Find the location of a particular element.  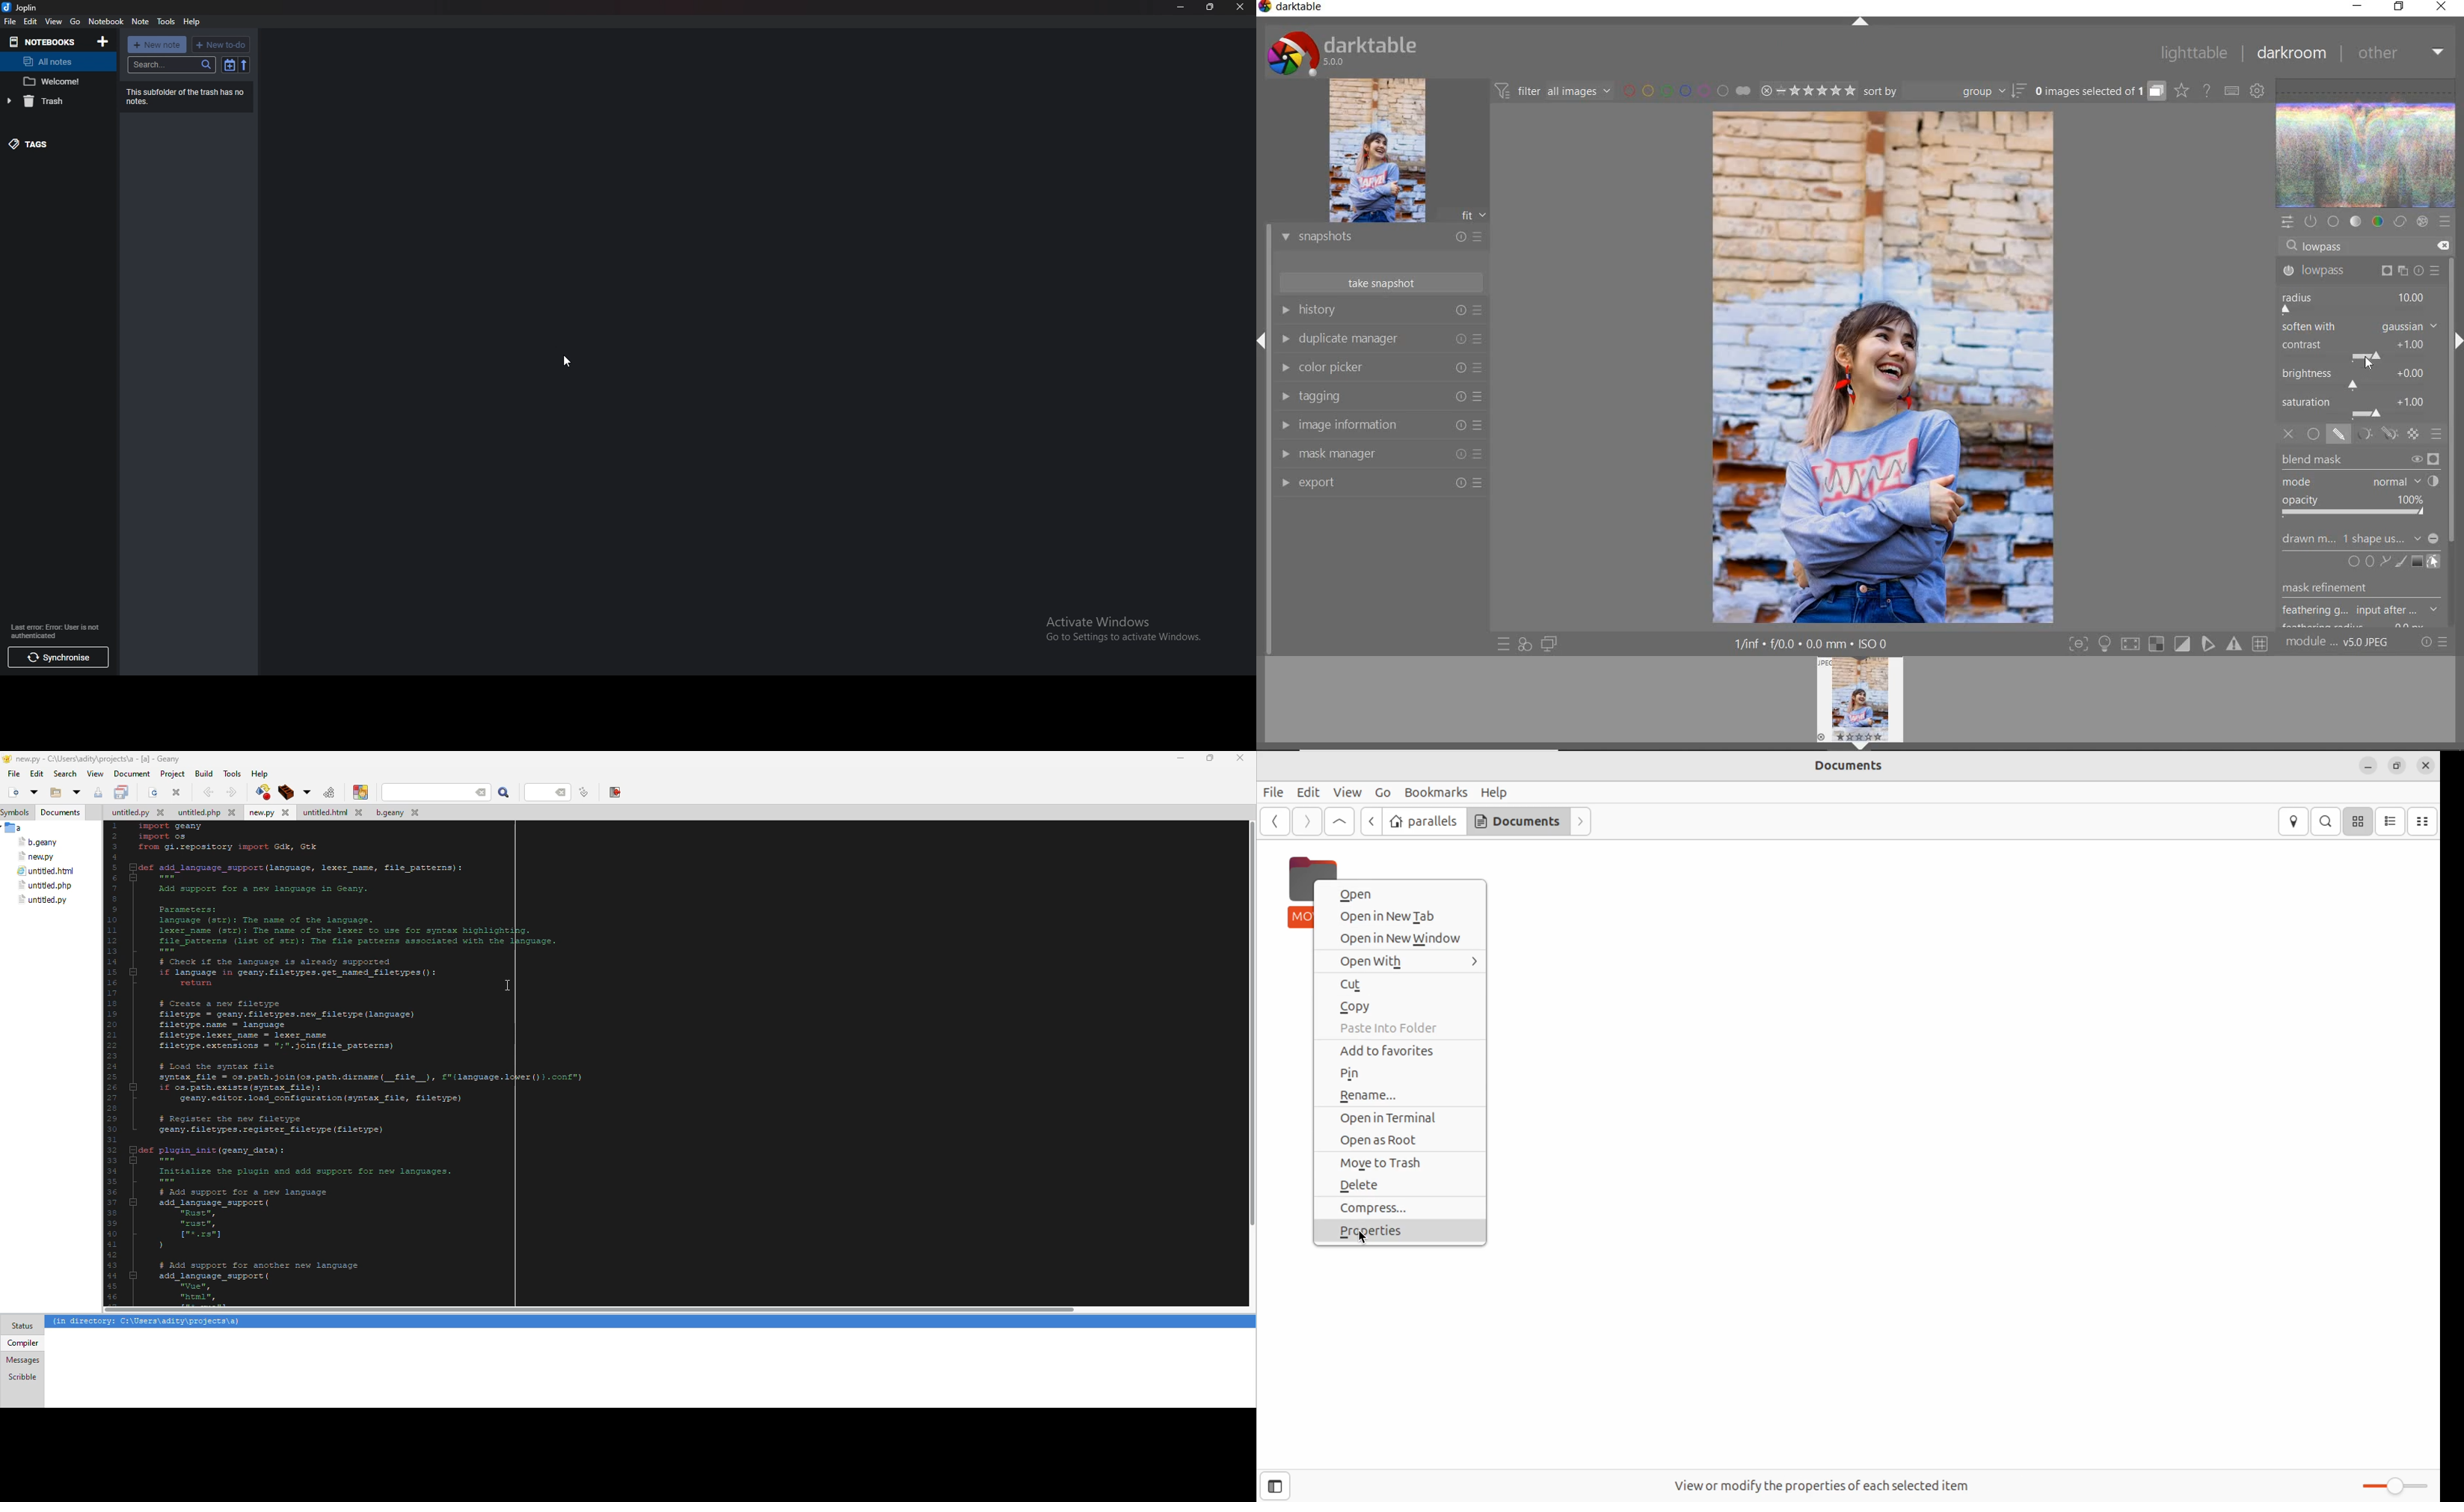

duplicate manager is located at coordinates (1383, 340).